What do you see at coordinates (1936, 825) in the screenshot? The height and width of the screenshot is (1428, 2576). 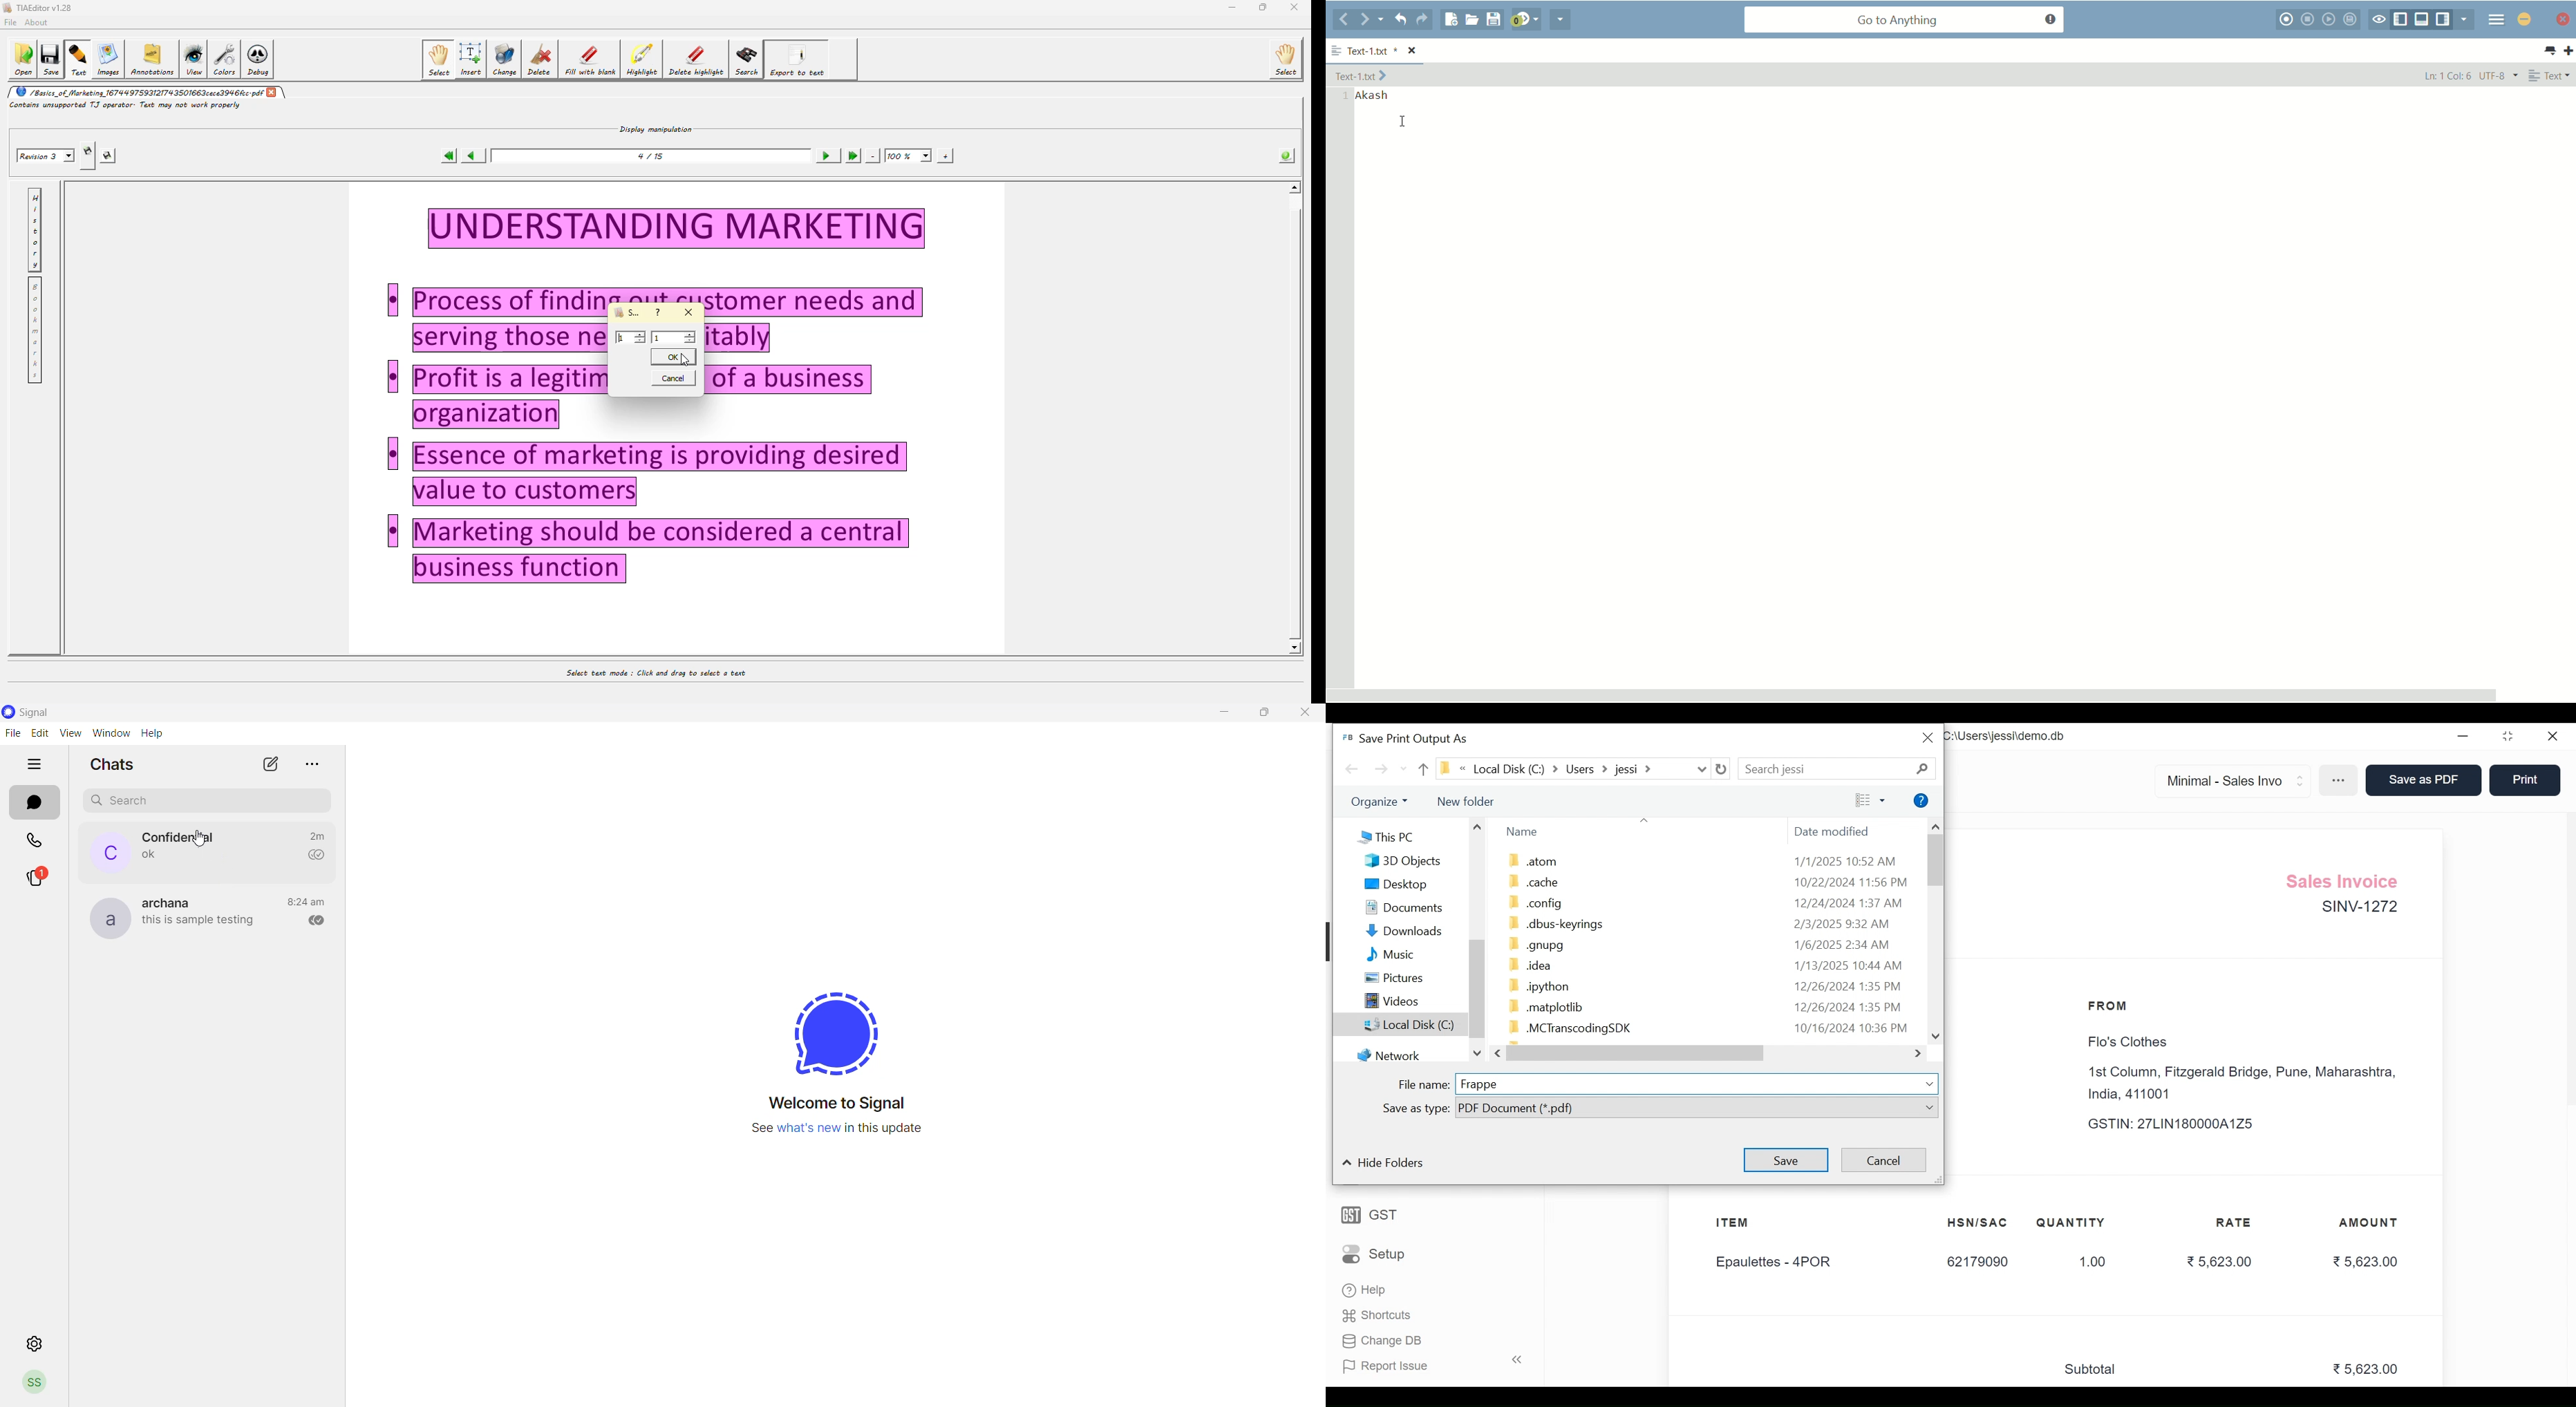 I see `Scroll up` at bounding box center [1936, 825].